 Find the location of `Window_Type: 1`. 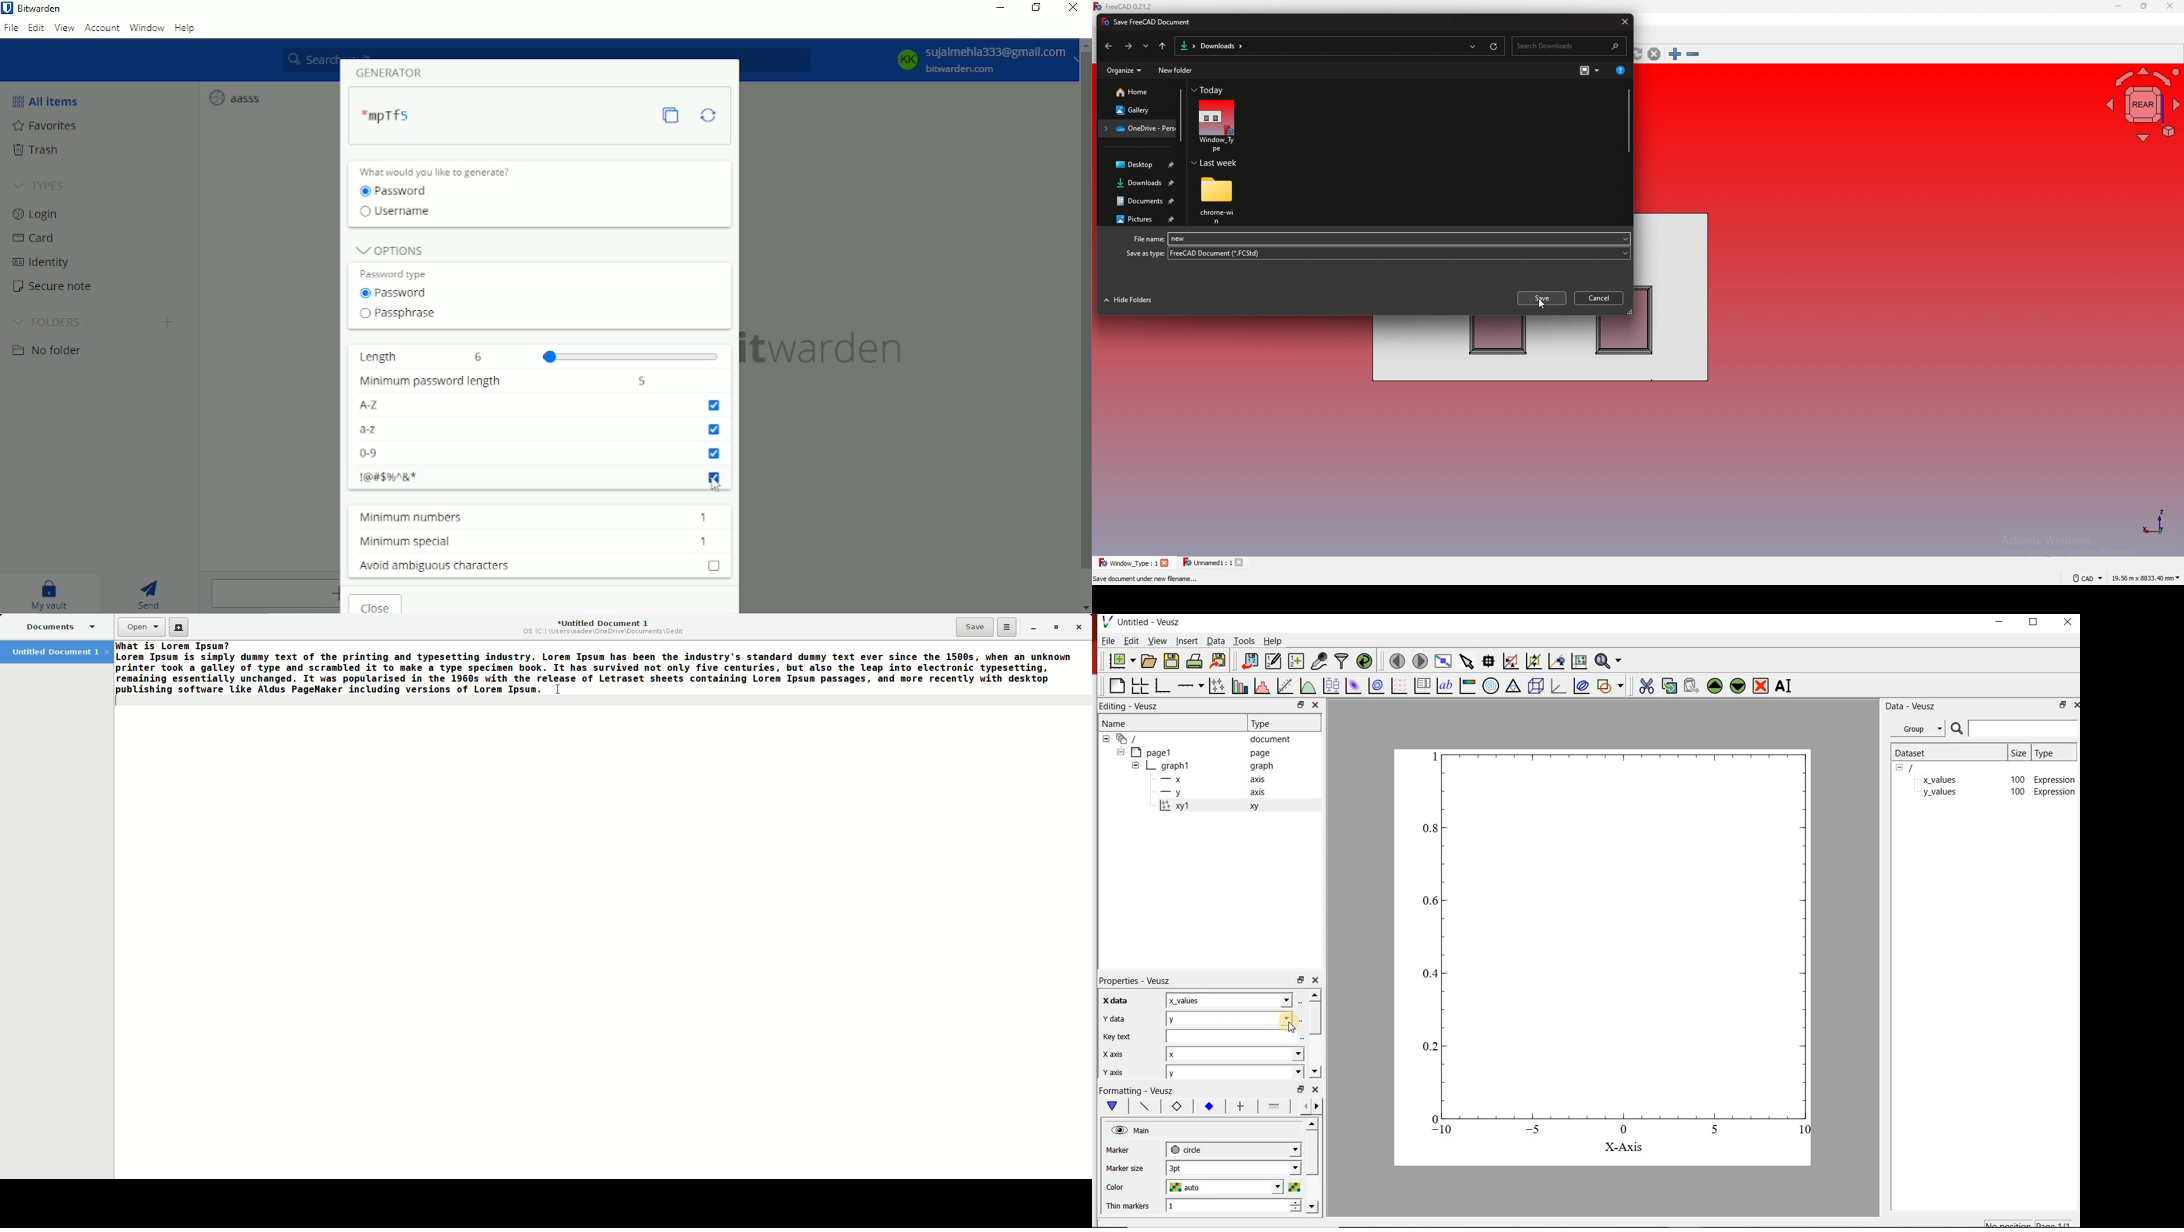

Window_Type: 1 is located at coordinates (1128, 563).